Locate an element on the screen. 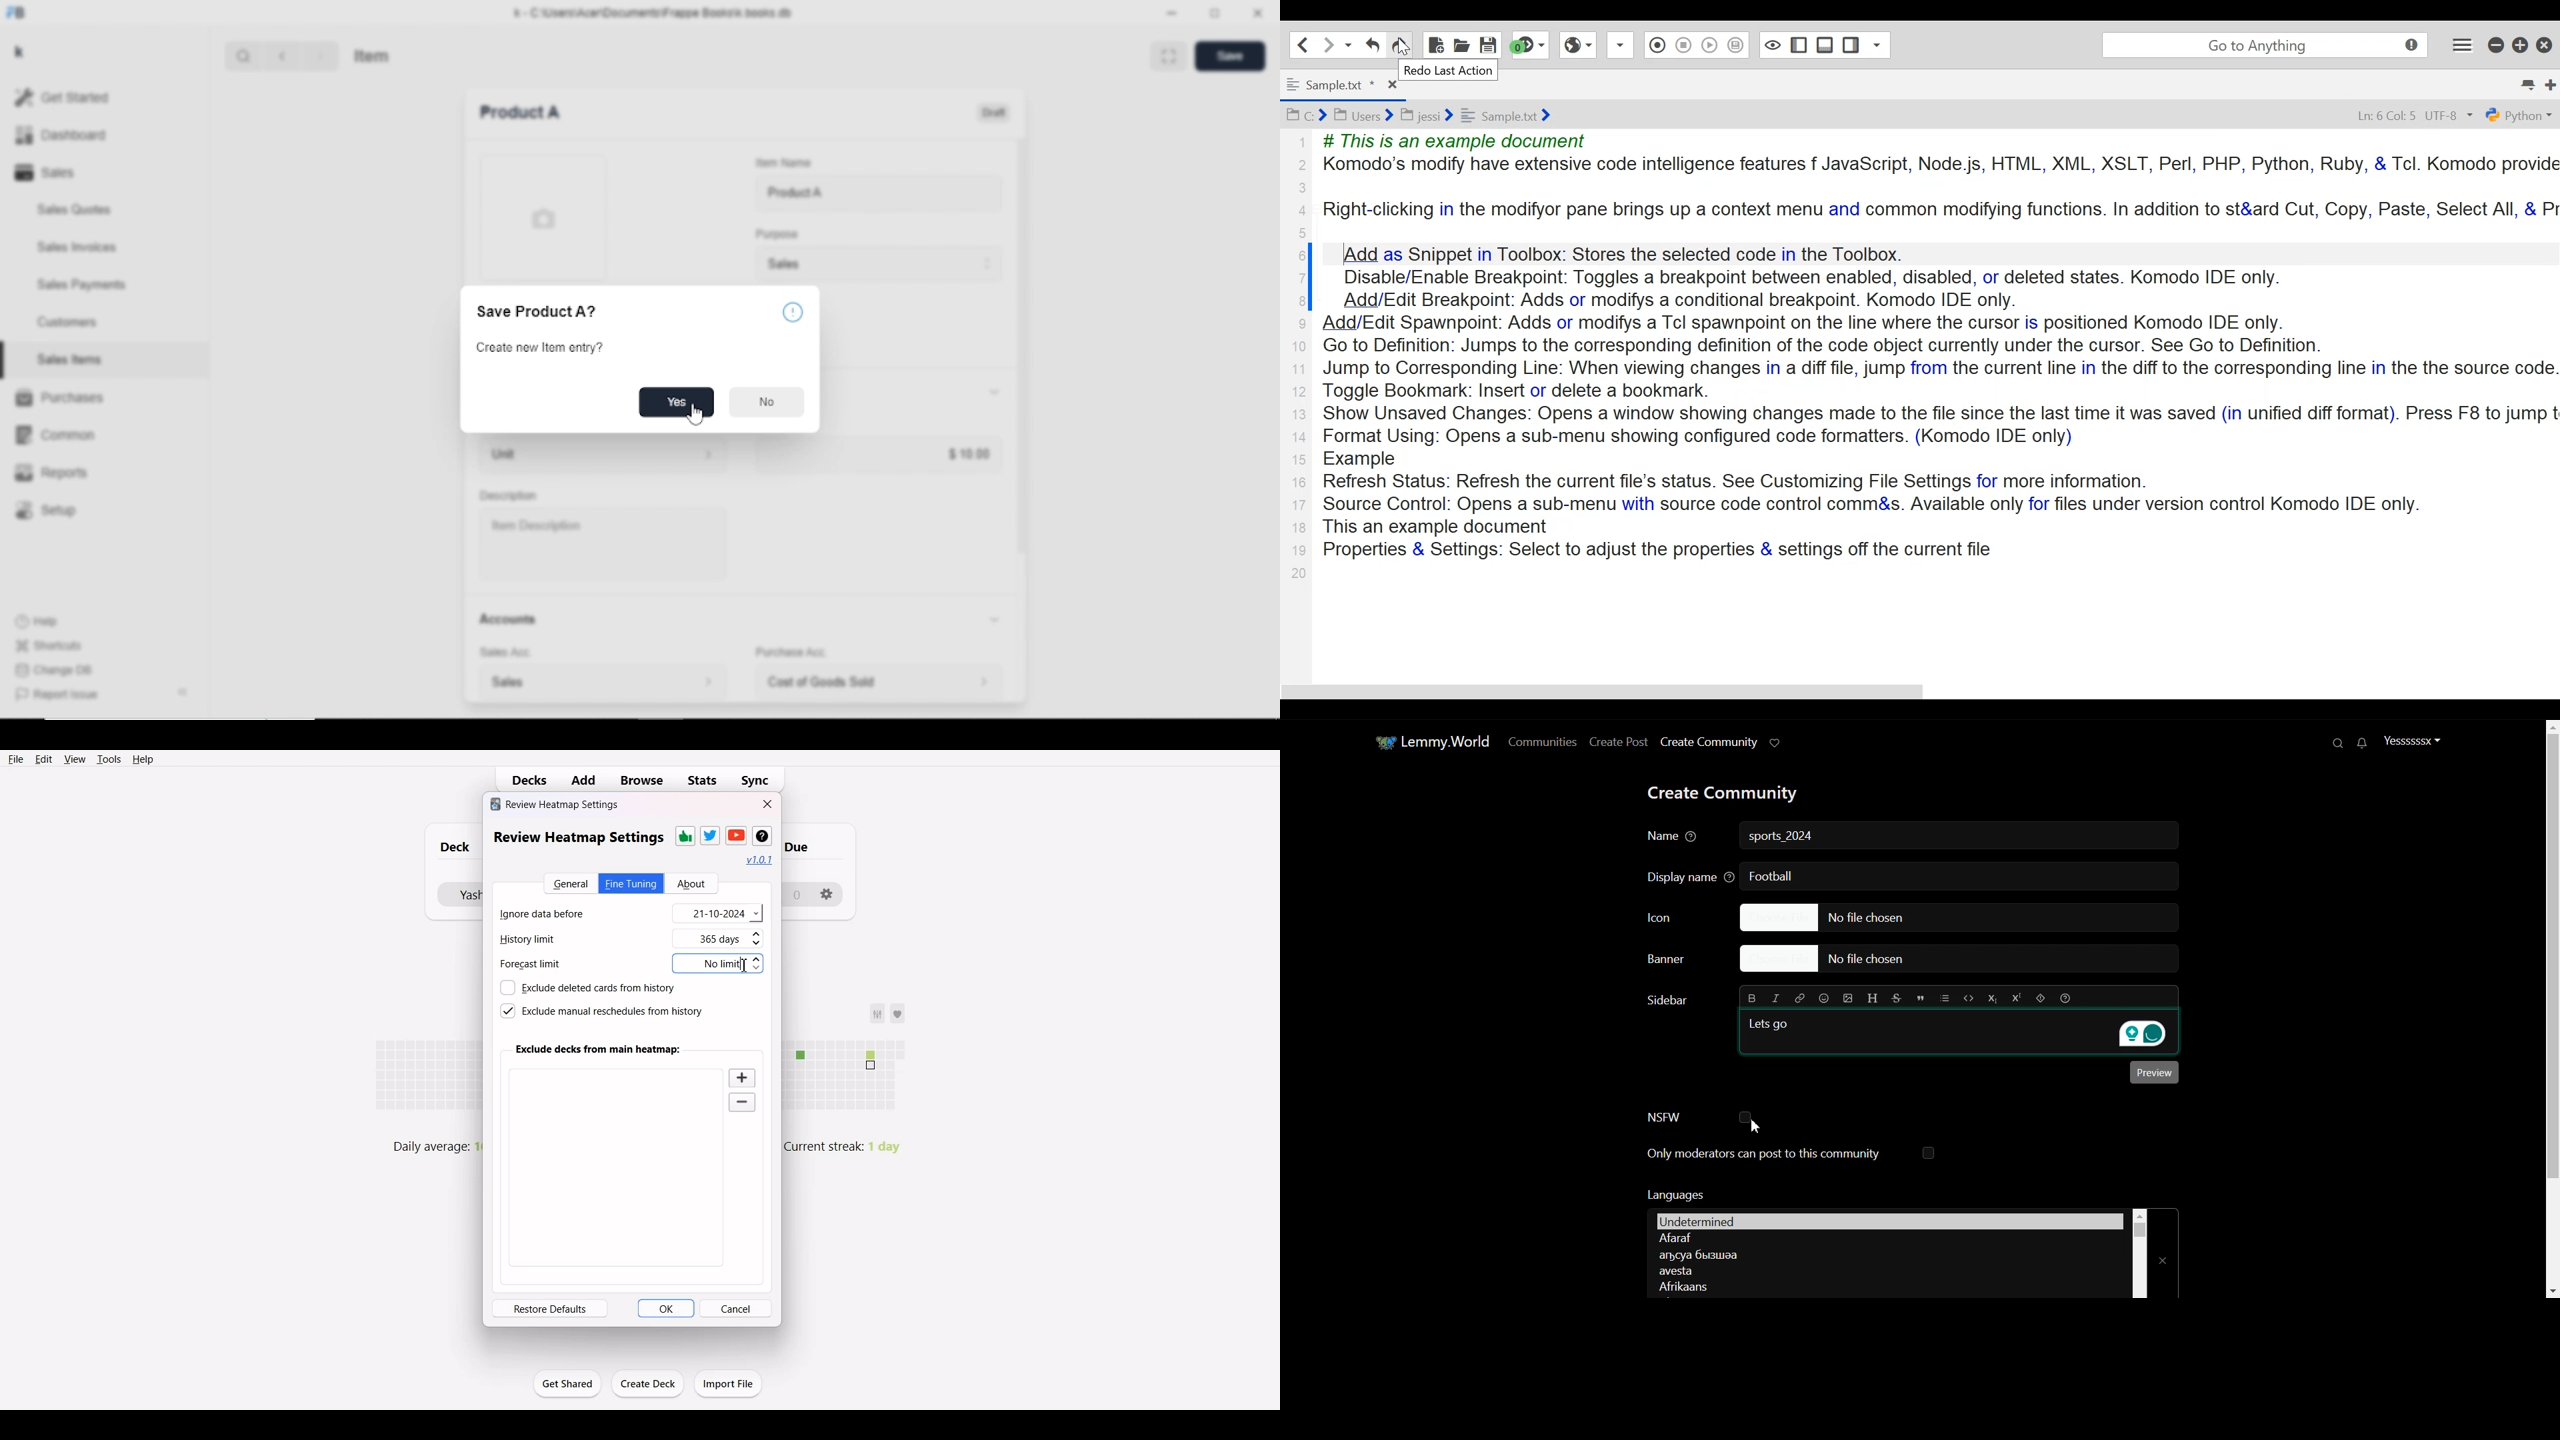  365 days is located at coordinates (733, 939).